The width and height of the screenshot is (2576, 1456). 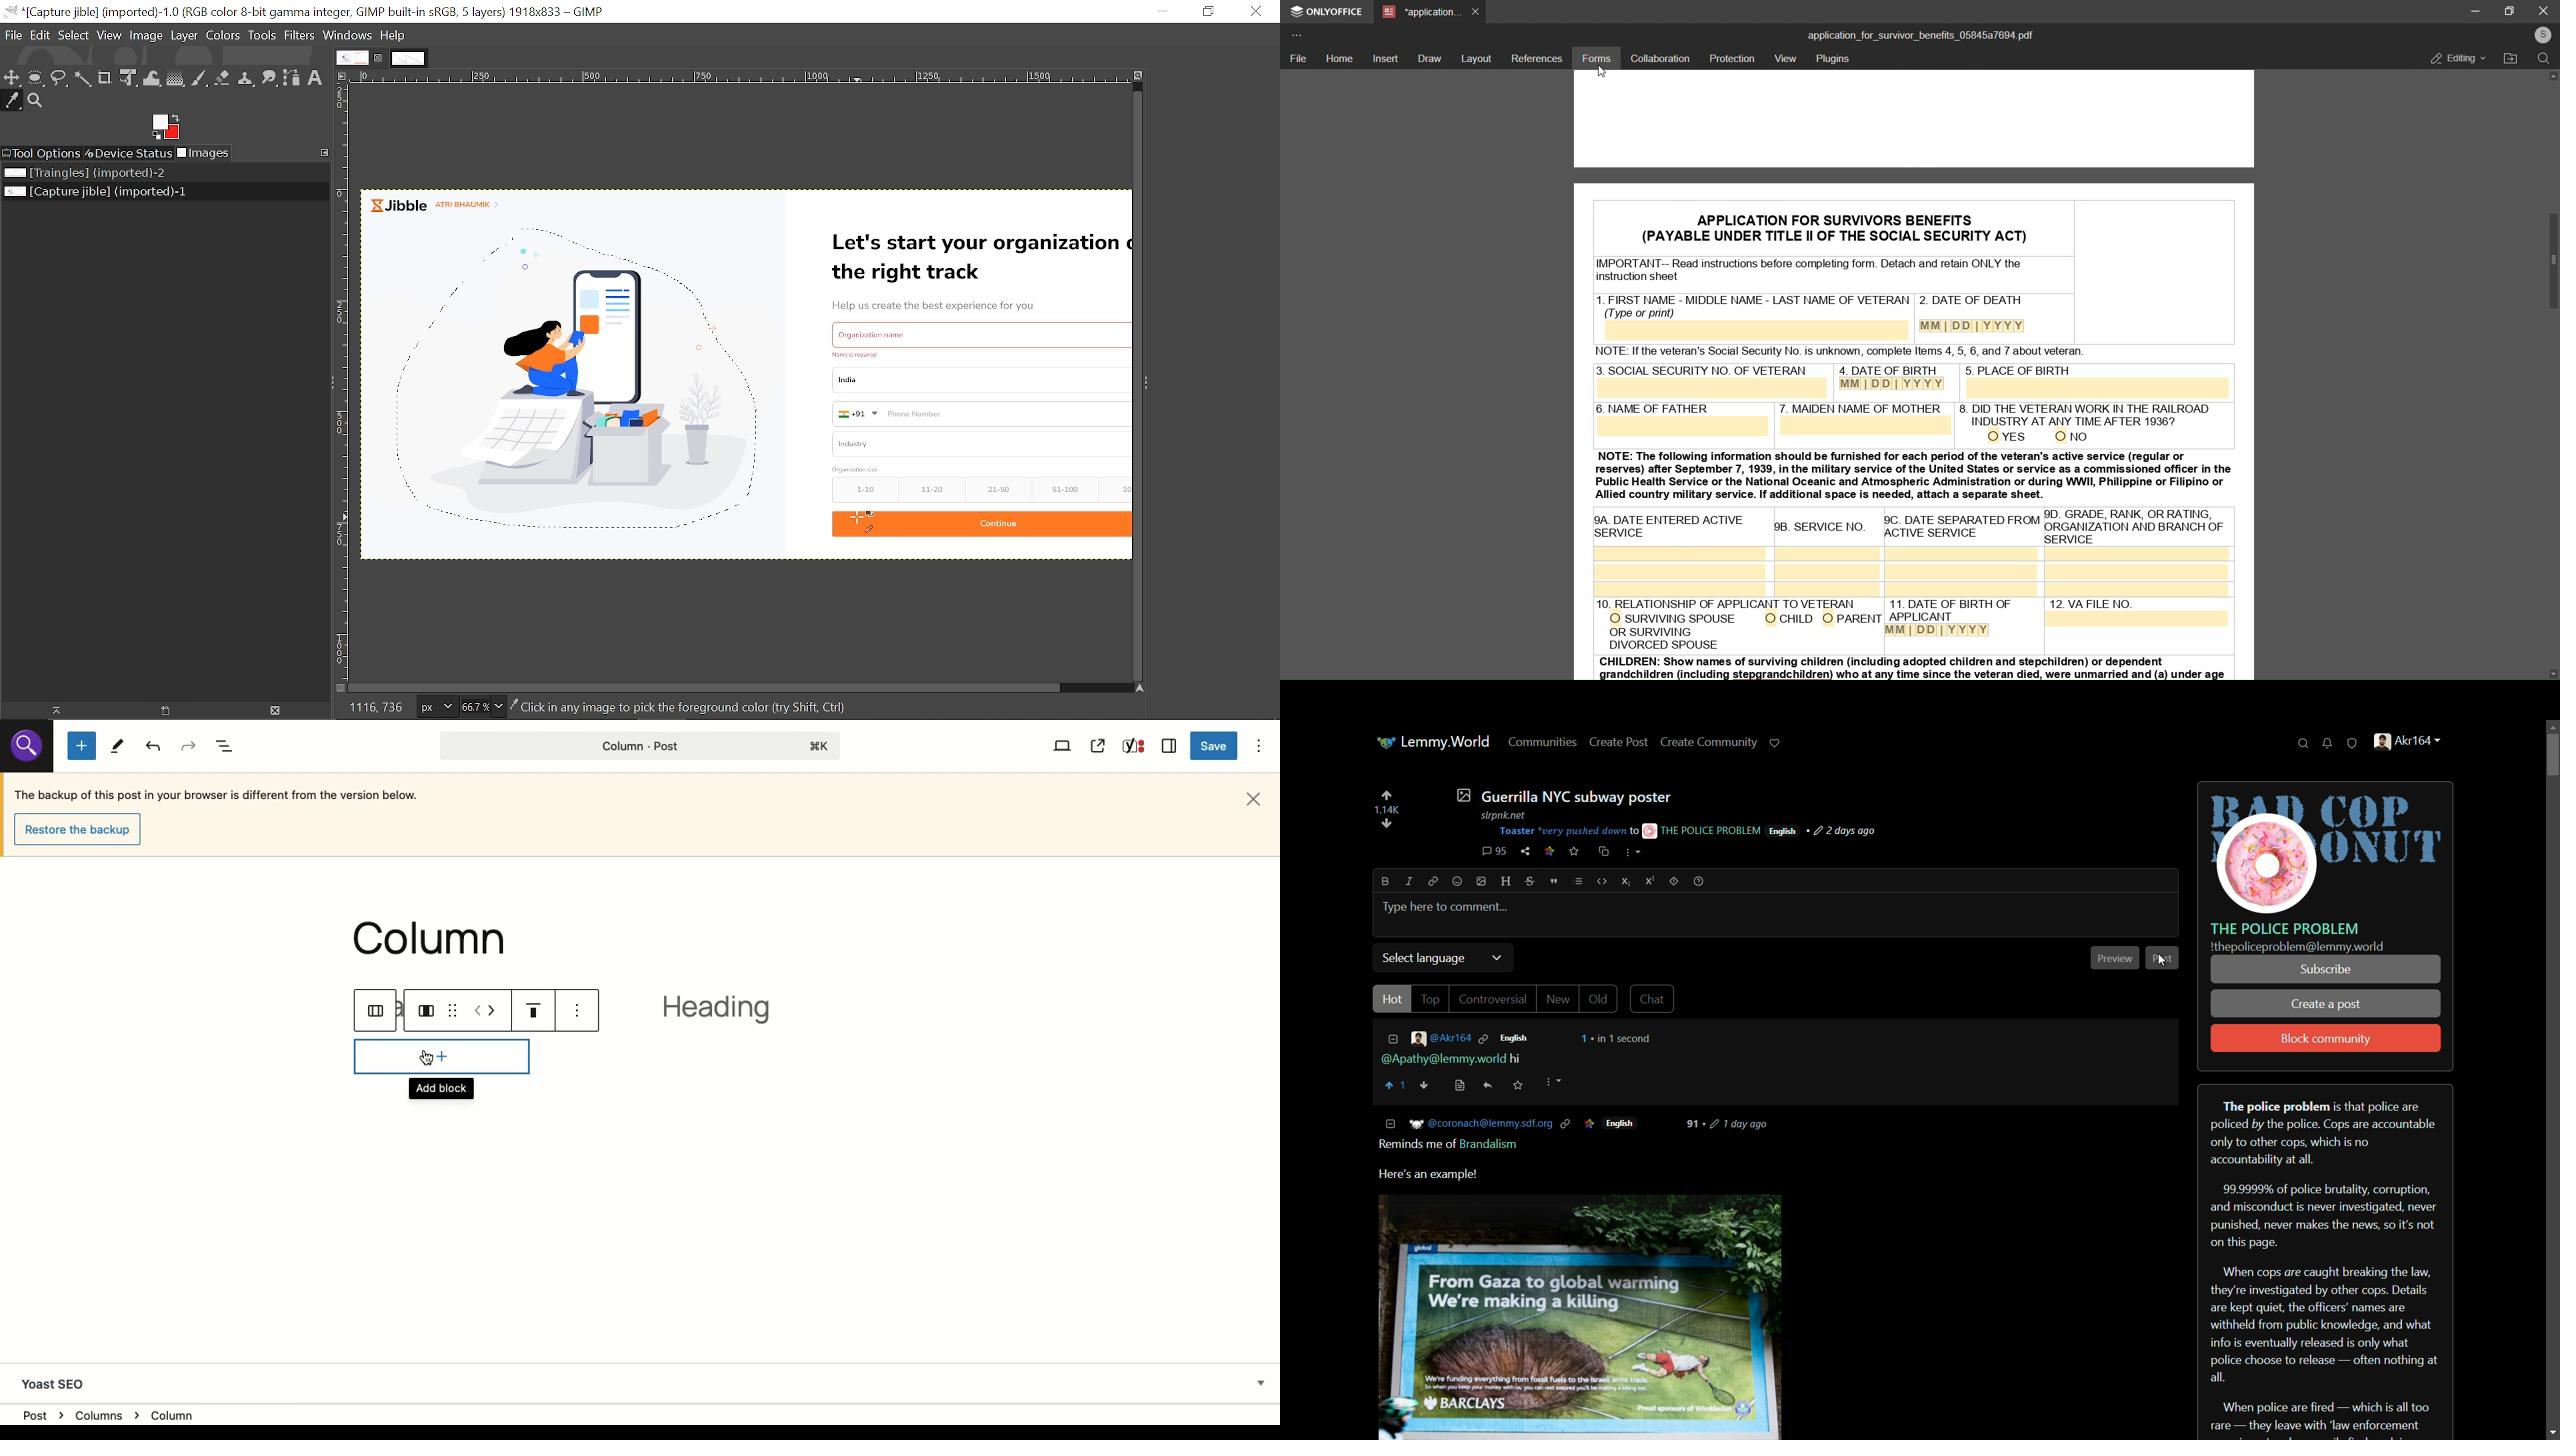 I want to click on ICON, so click(x=1589, y=1122).